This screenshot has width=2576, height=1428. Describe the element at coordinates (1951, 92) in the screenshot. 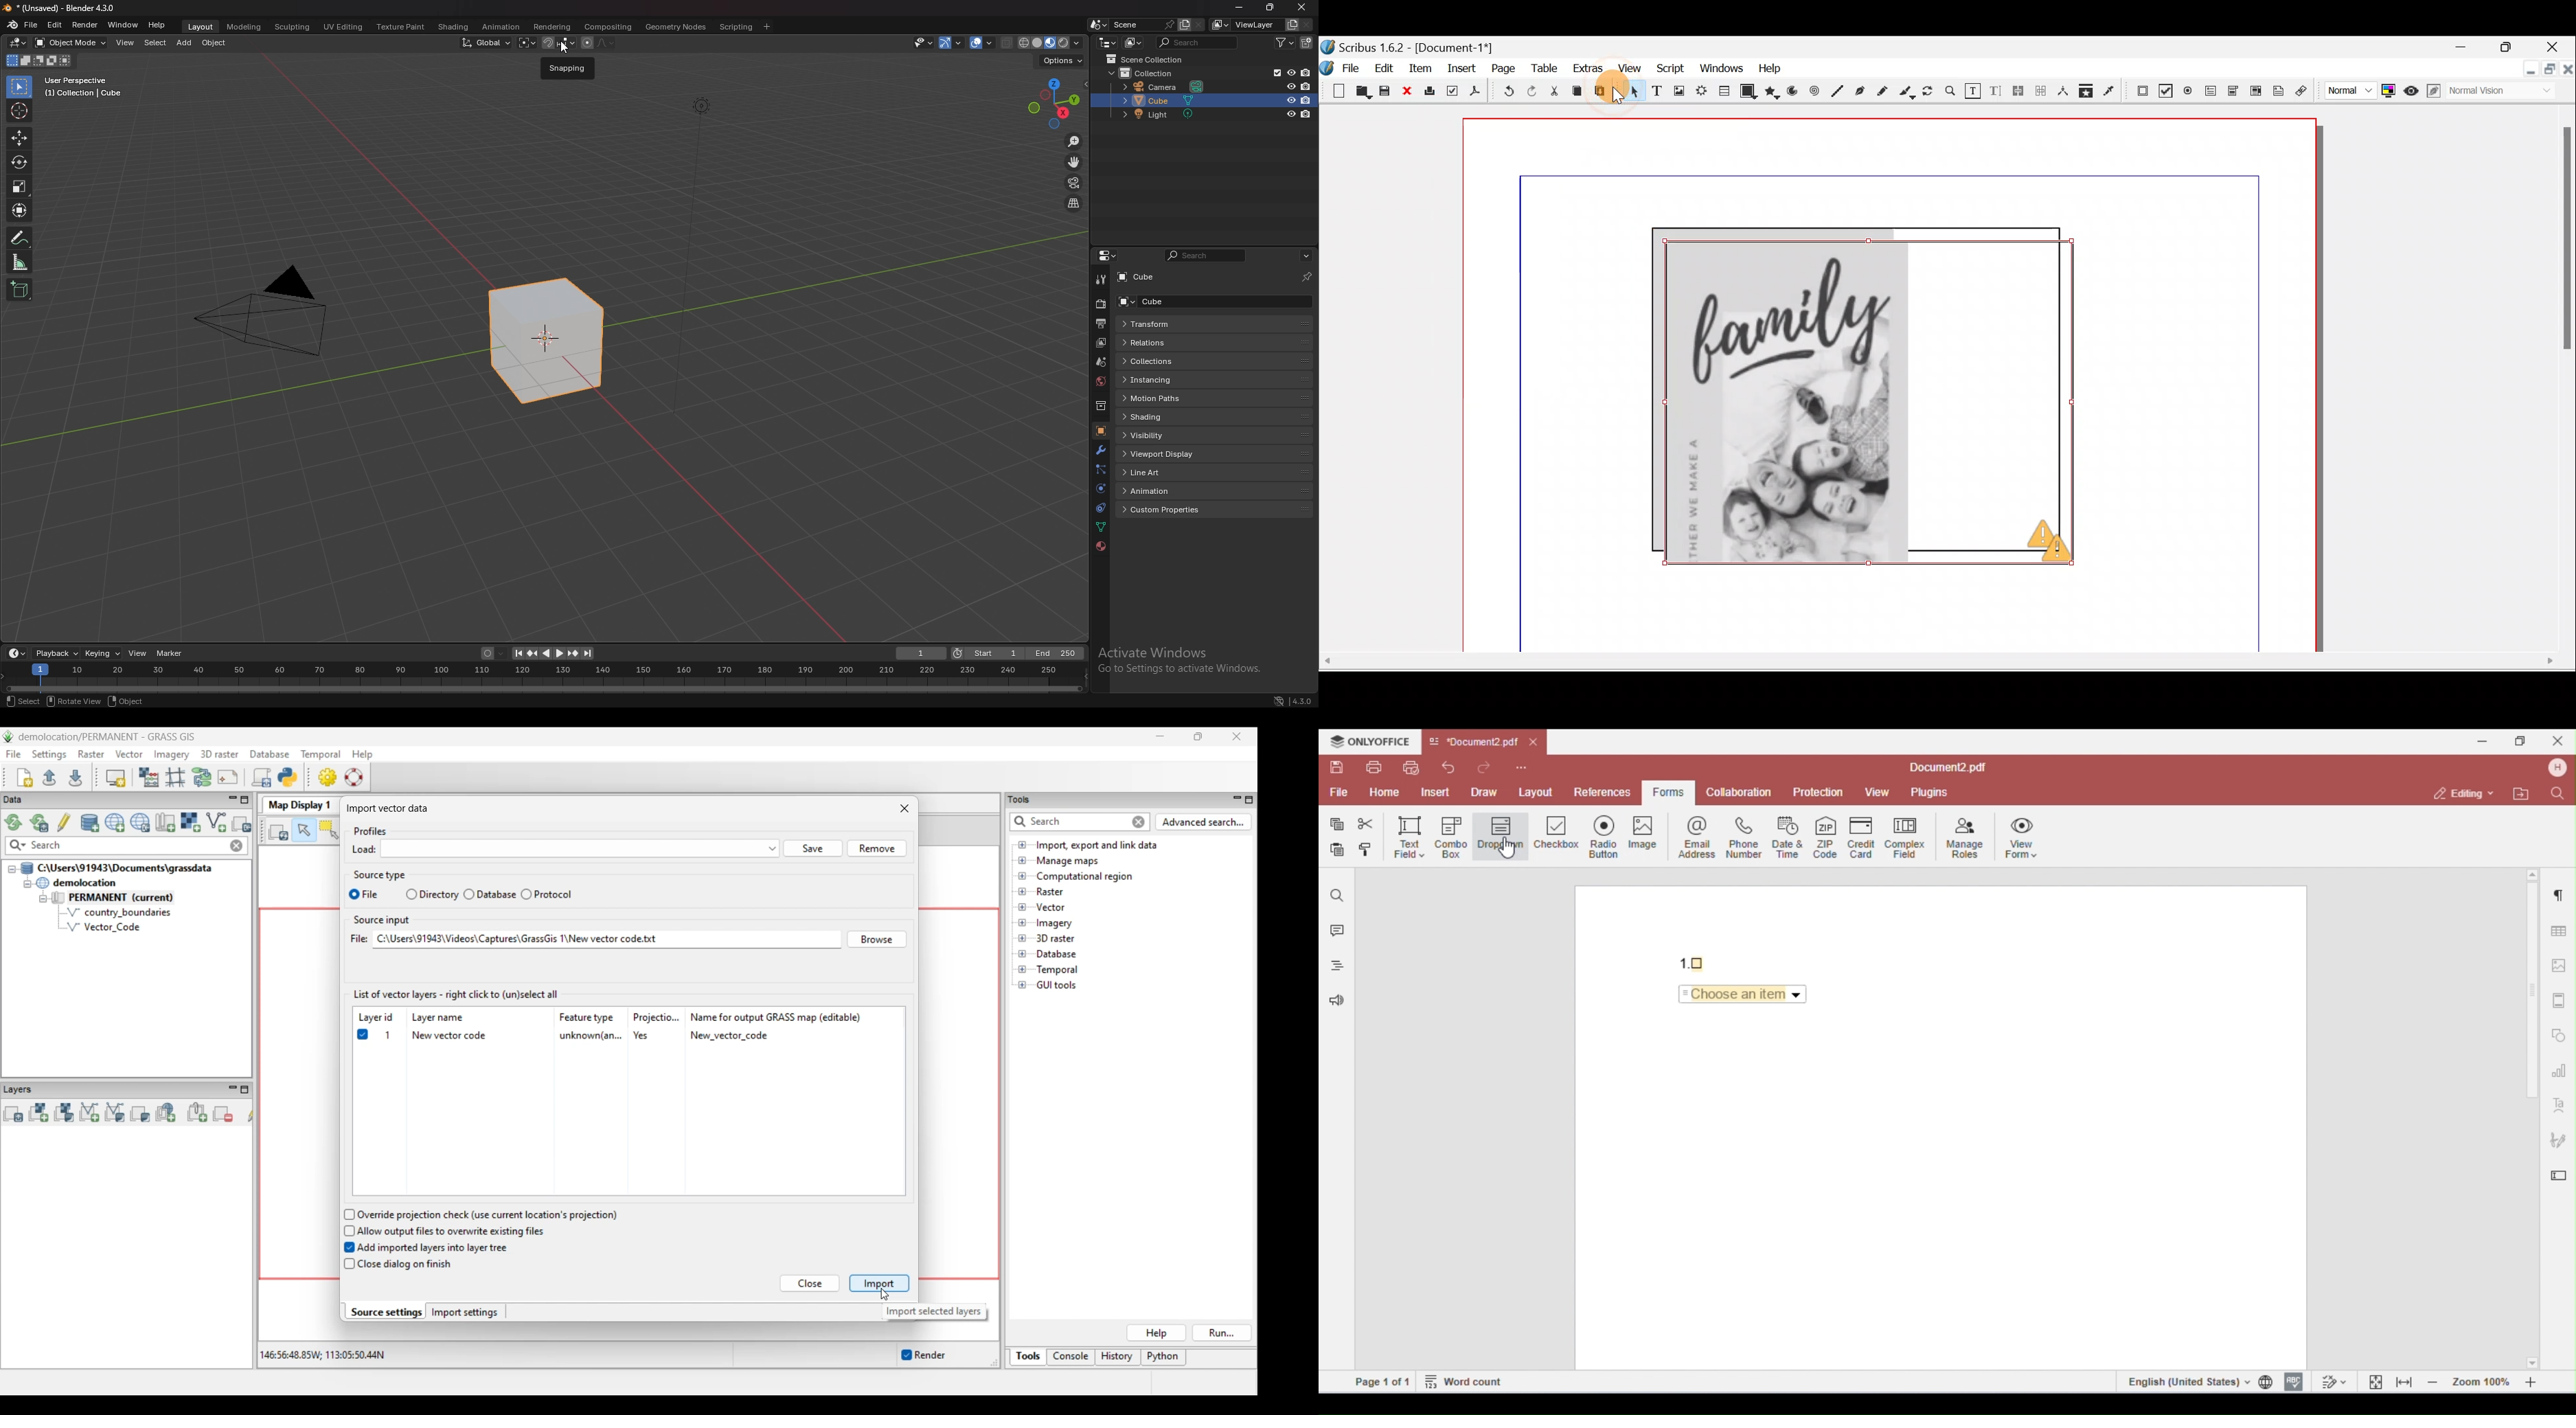

I see `Zoom in or out` at that location.